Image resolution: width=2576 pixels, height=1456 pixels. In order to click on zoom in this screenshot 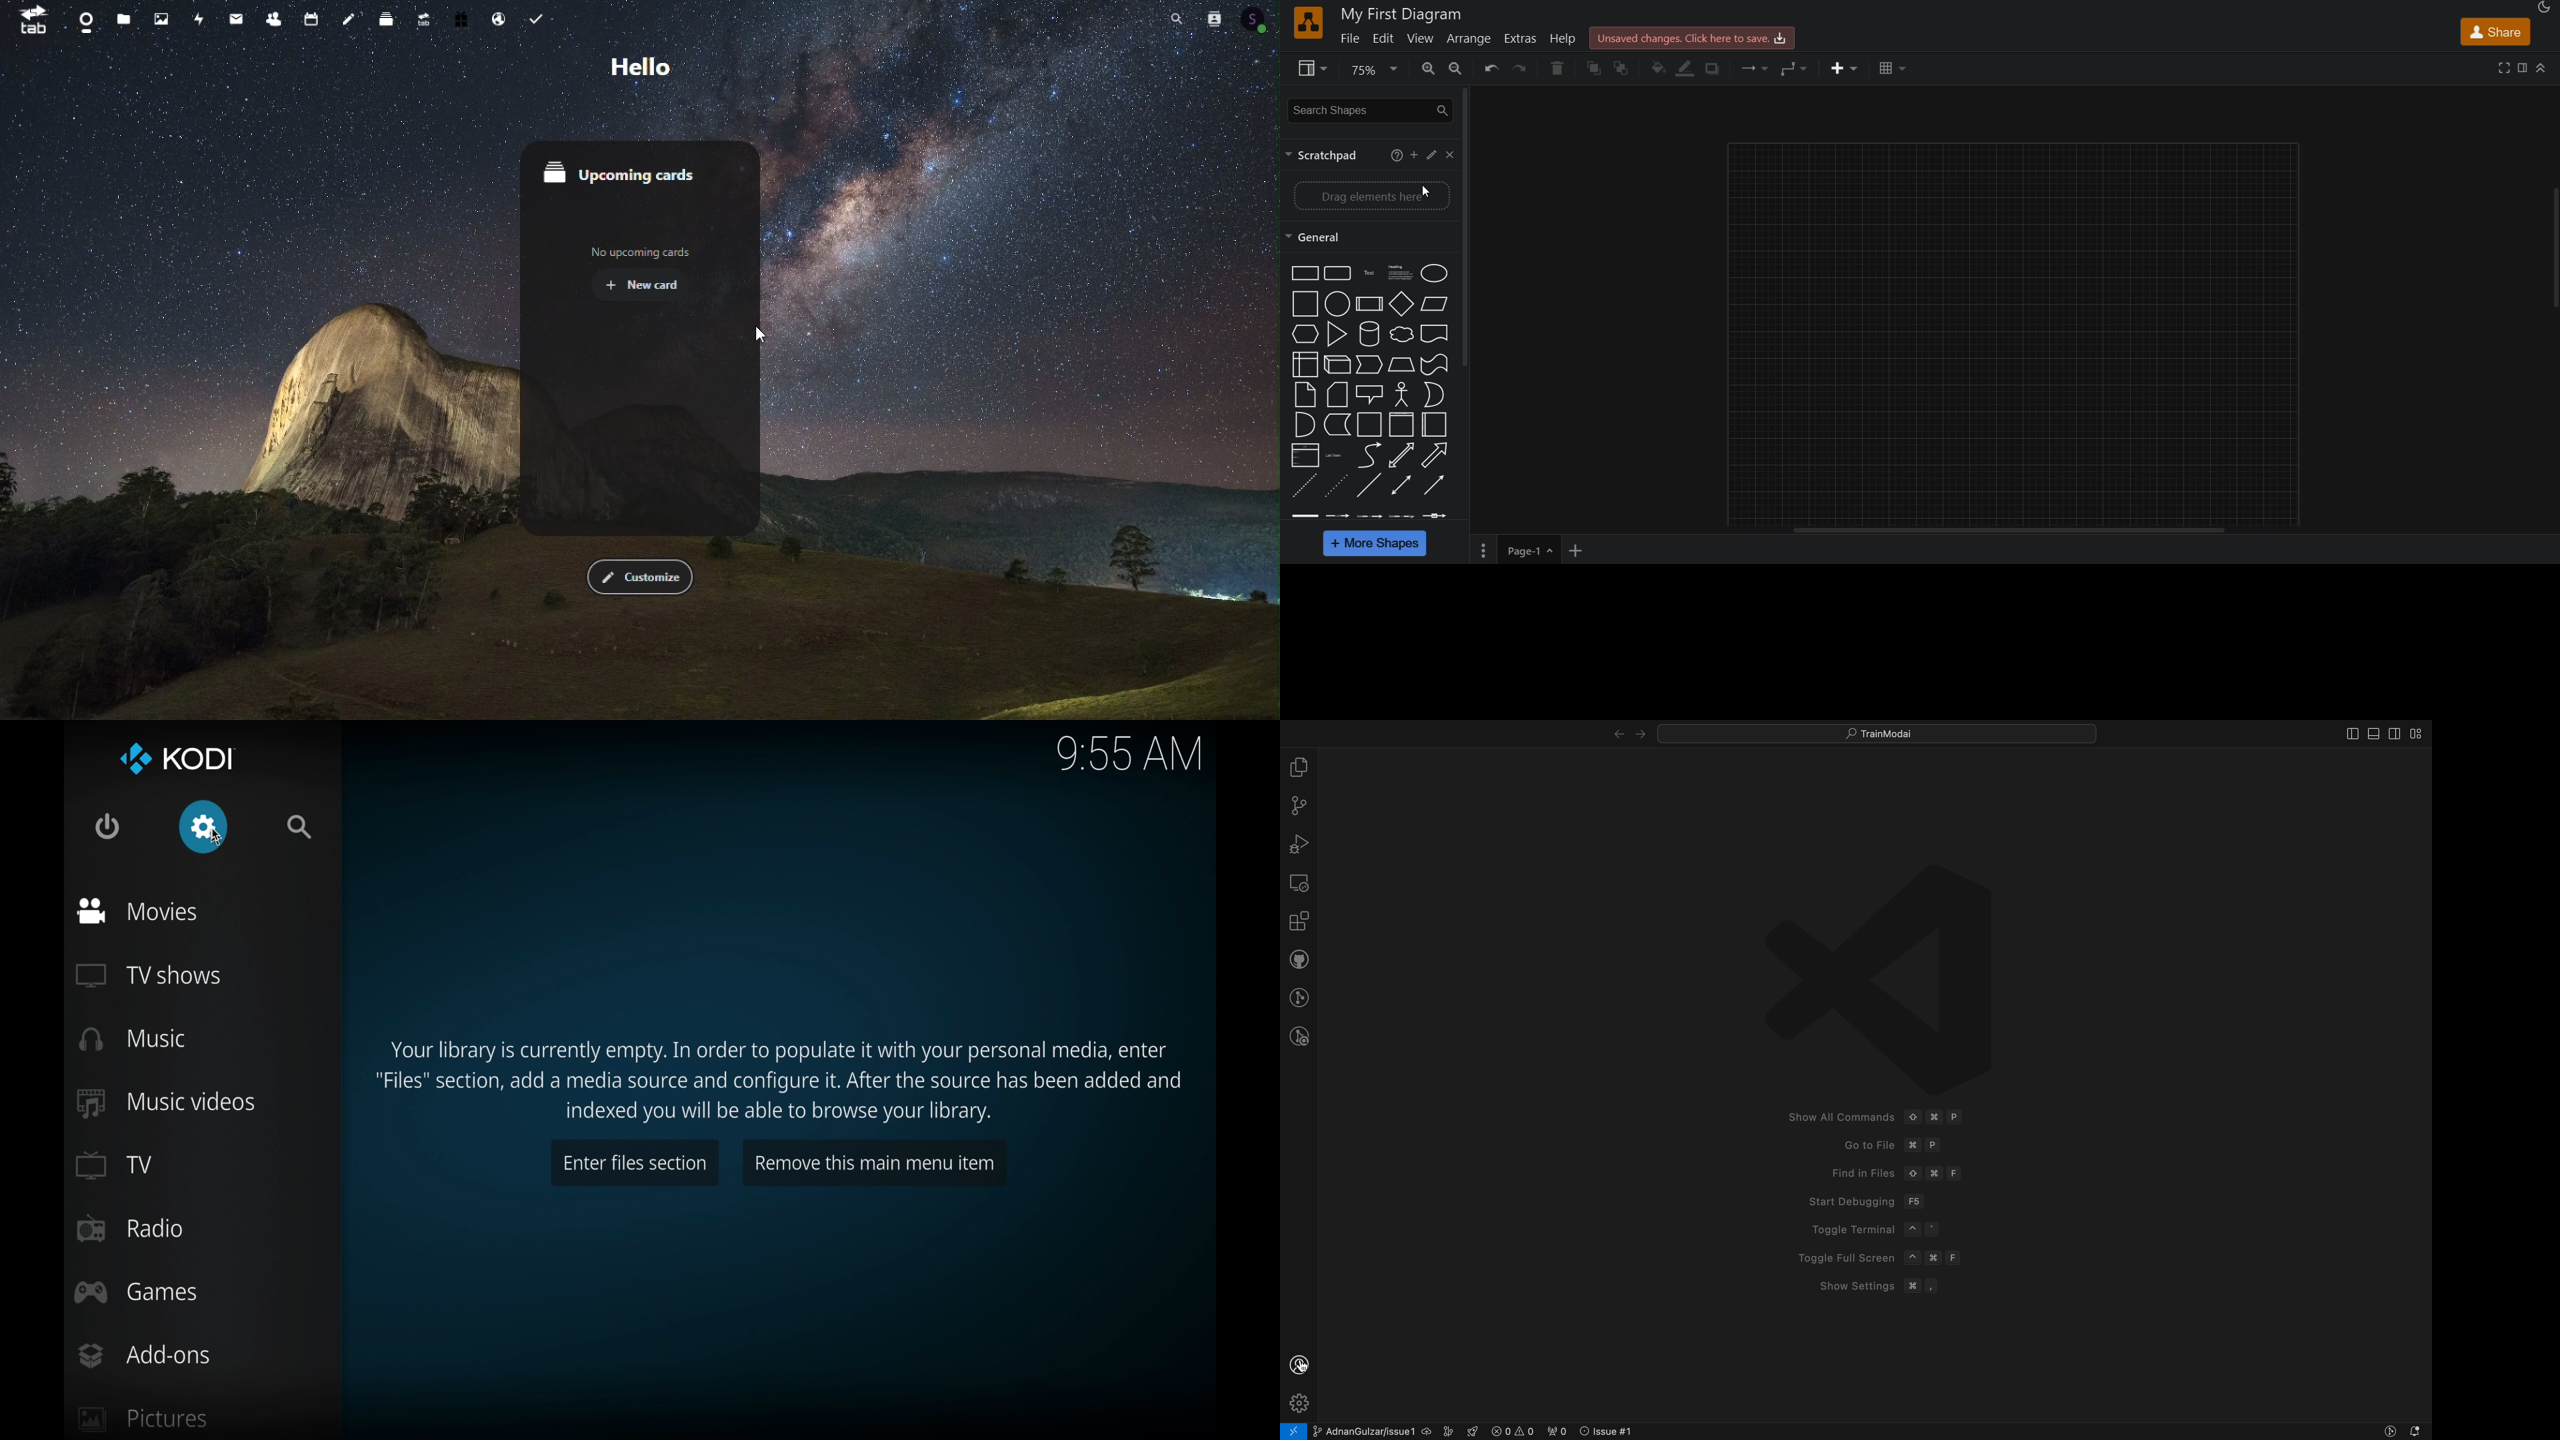, I will do `click(1372, 71)`.